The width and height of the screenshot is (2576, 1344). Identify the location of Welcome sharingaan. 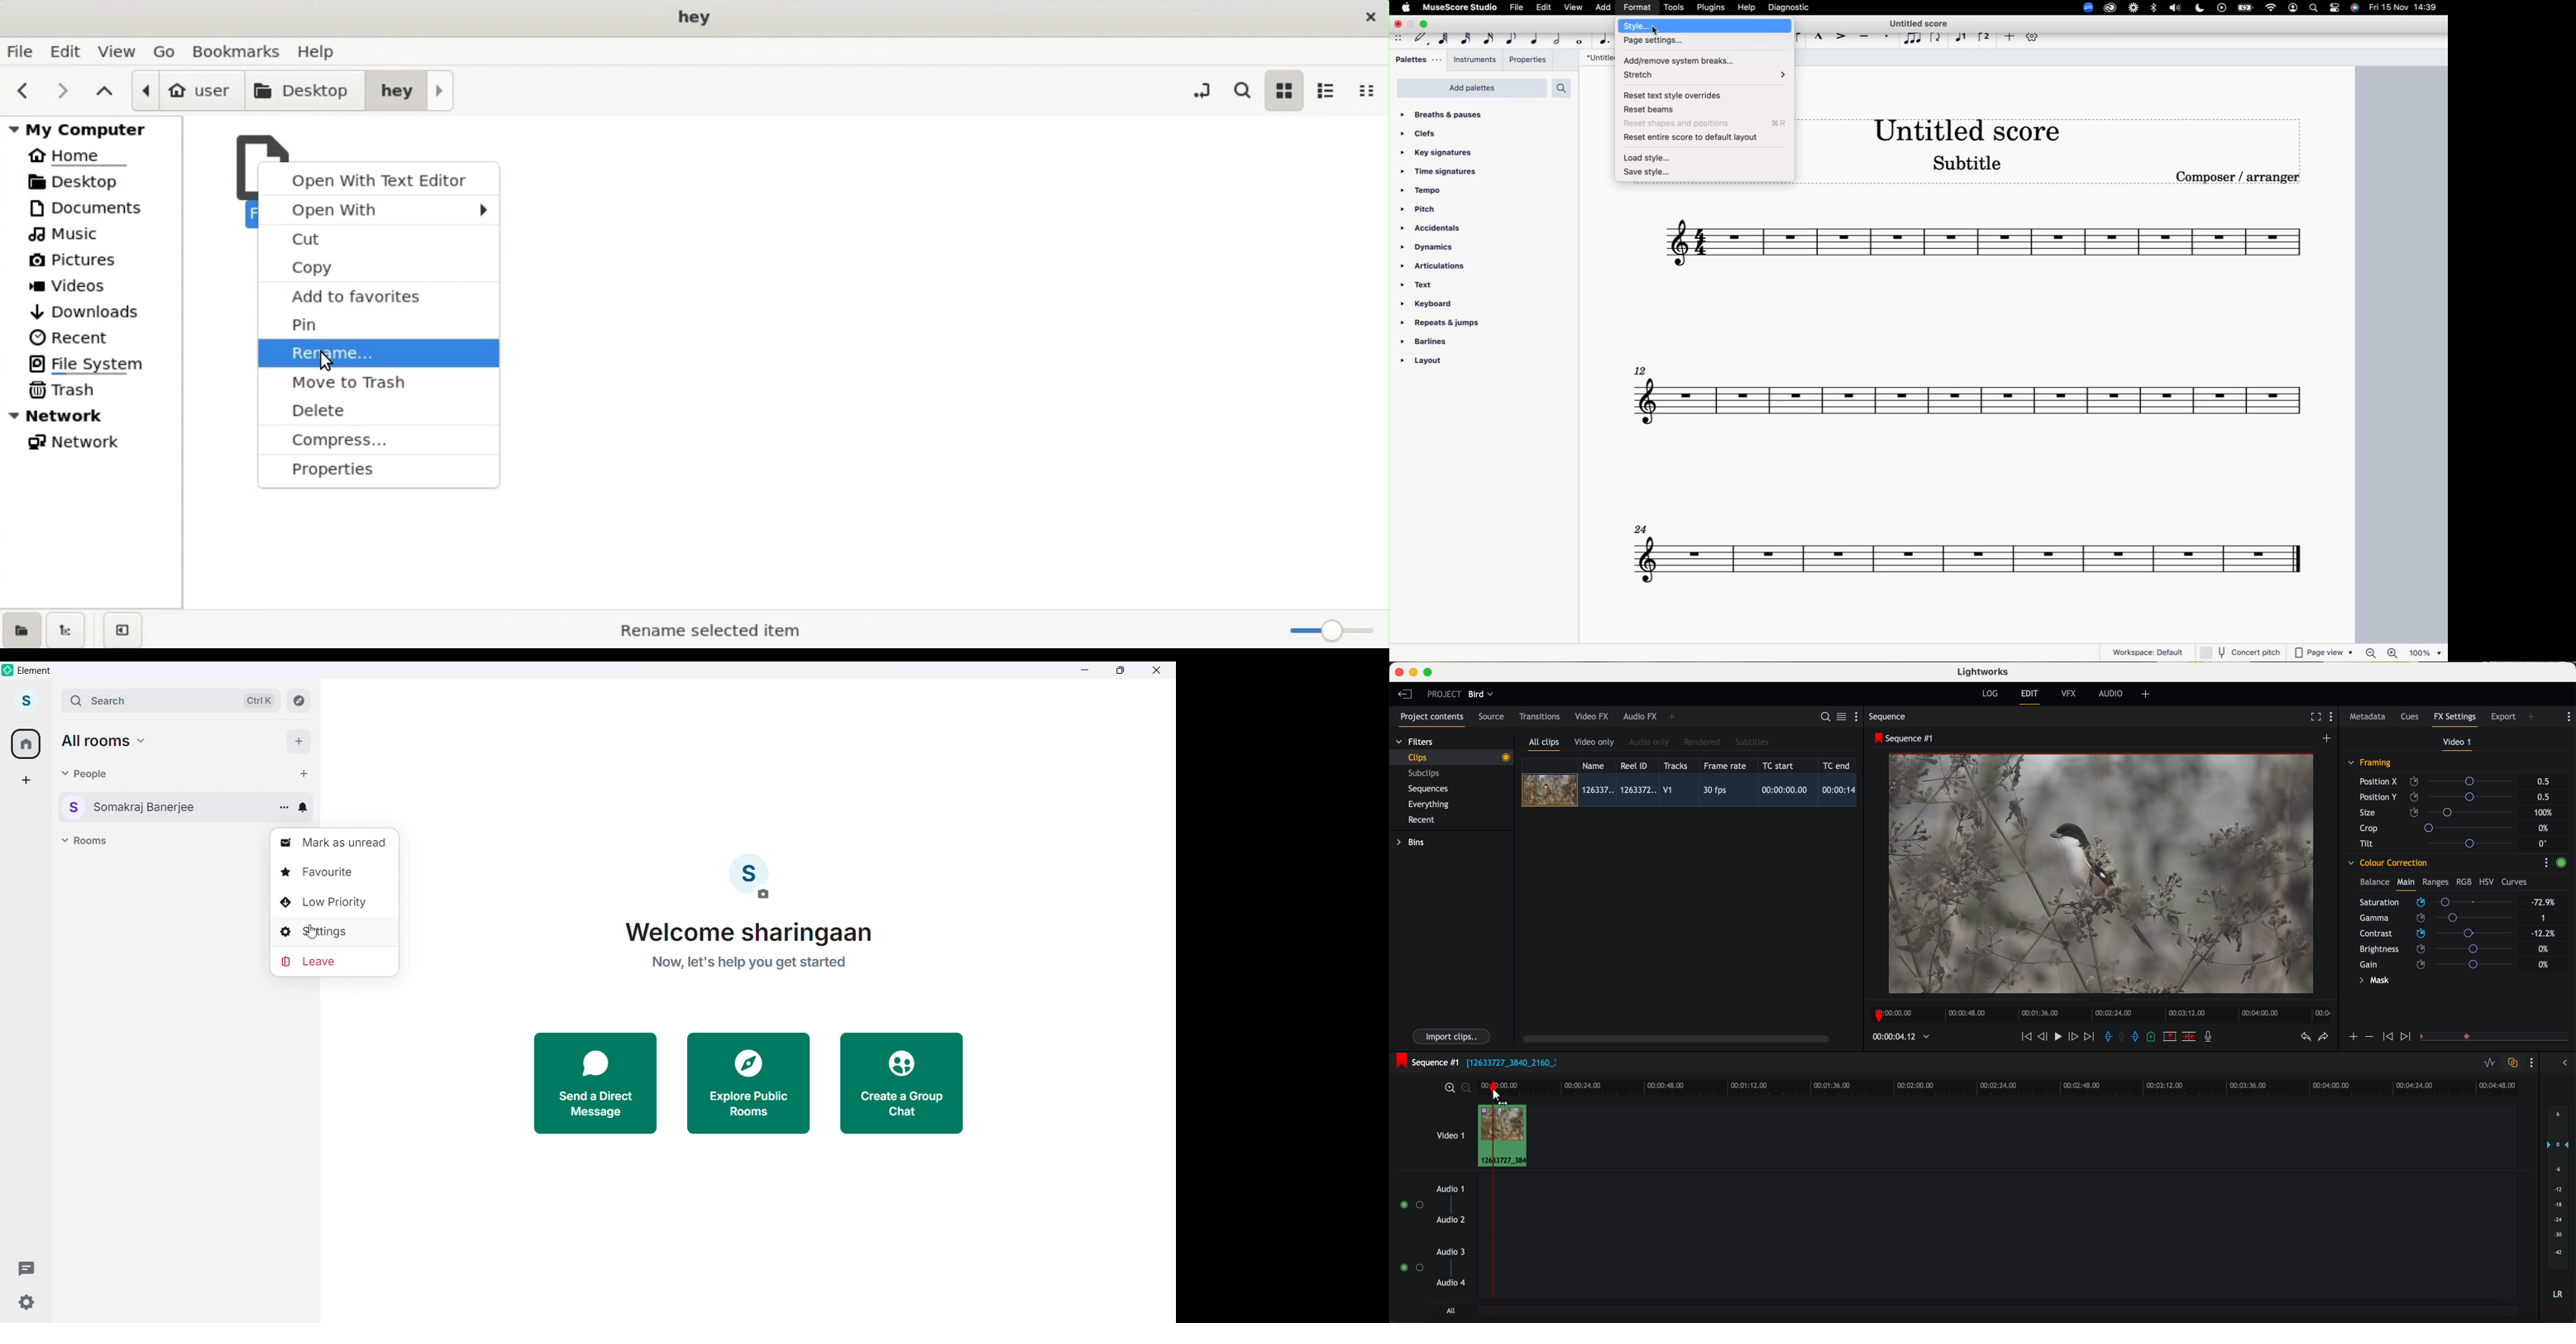
(753, 933).